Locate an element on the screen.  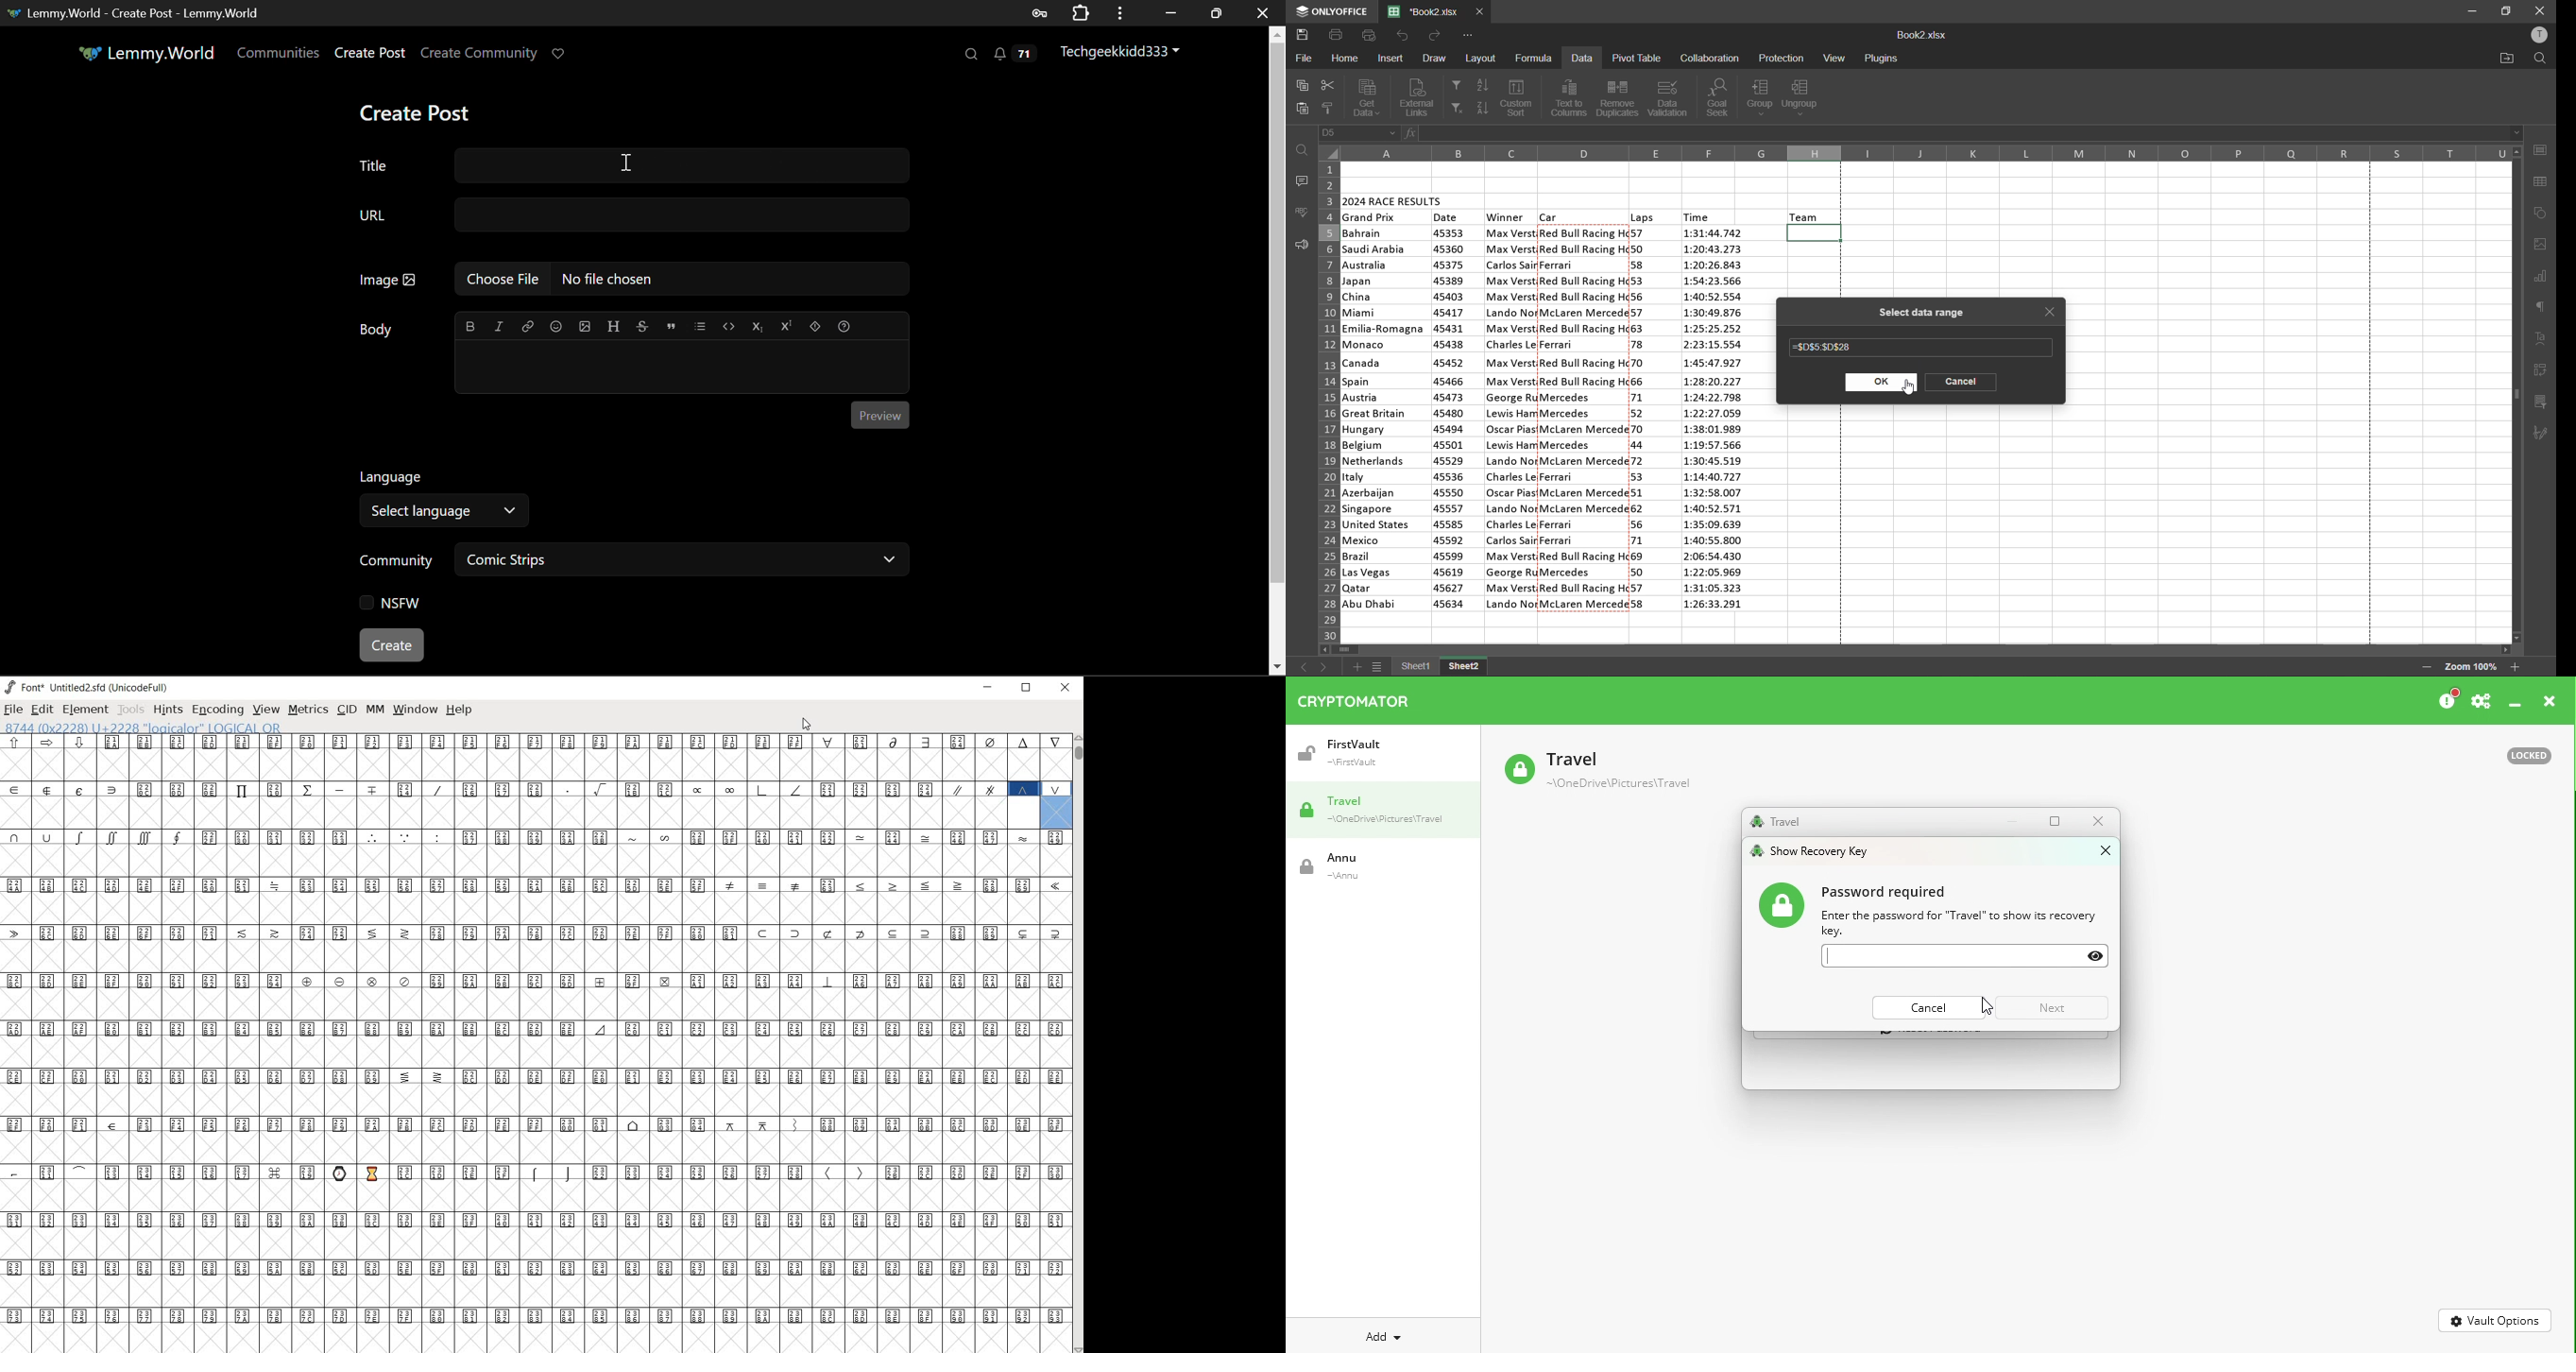
filename is located at coordinates (1922, 36).